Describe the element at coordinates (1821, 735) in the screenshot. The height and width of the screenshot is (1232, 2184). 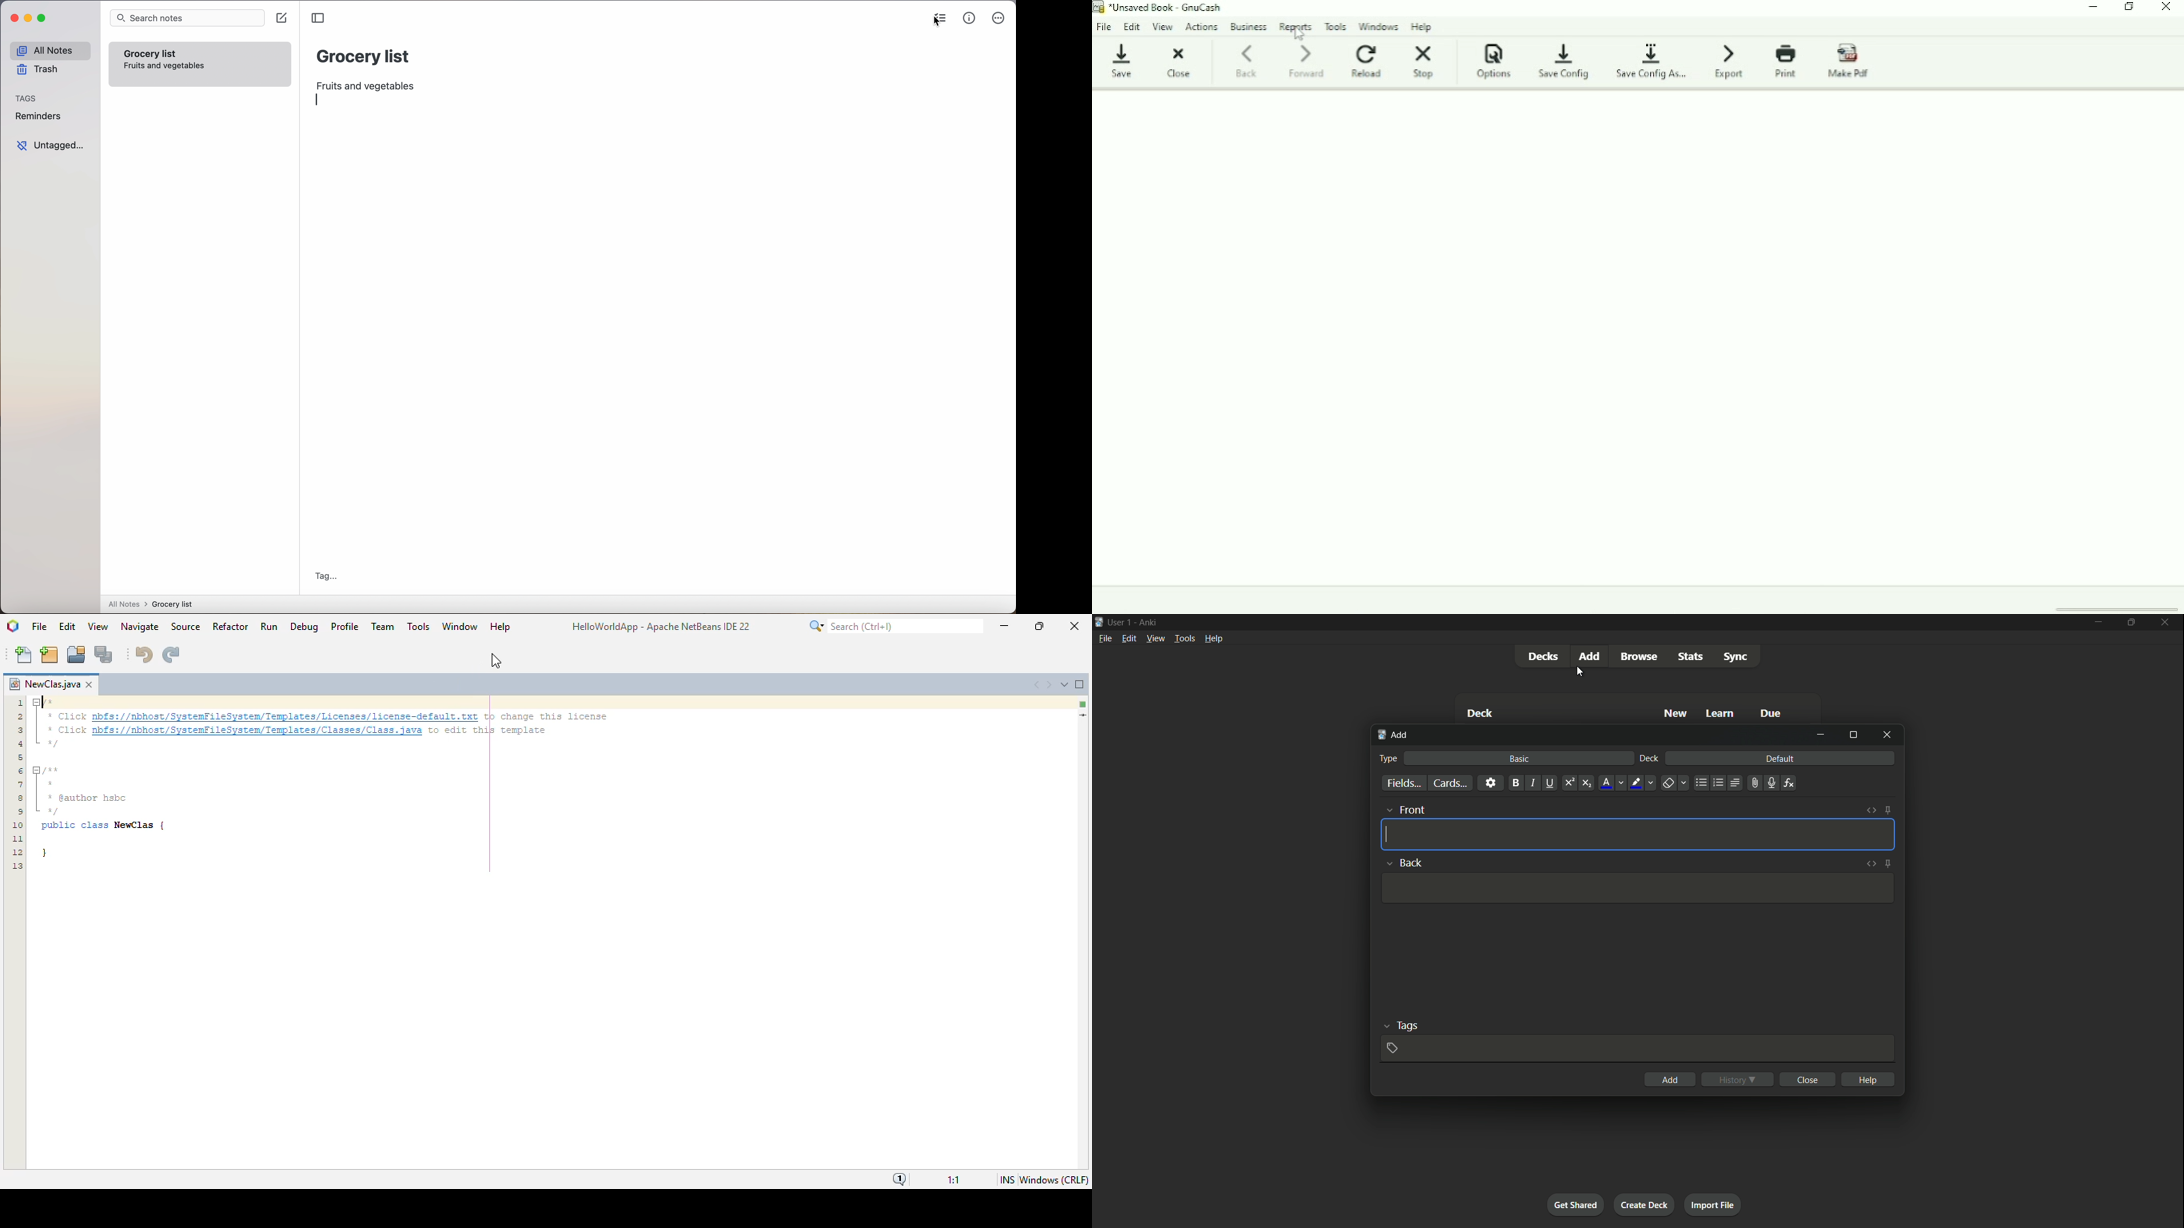
I see `minimize` at that location.